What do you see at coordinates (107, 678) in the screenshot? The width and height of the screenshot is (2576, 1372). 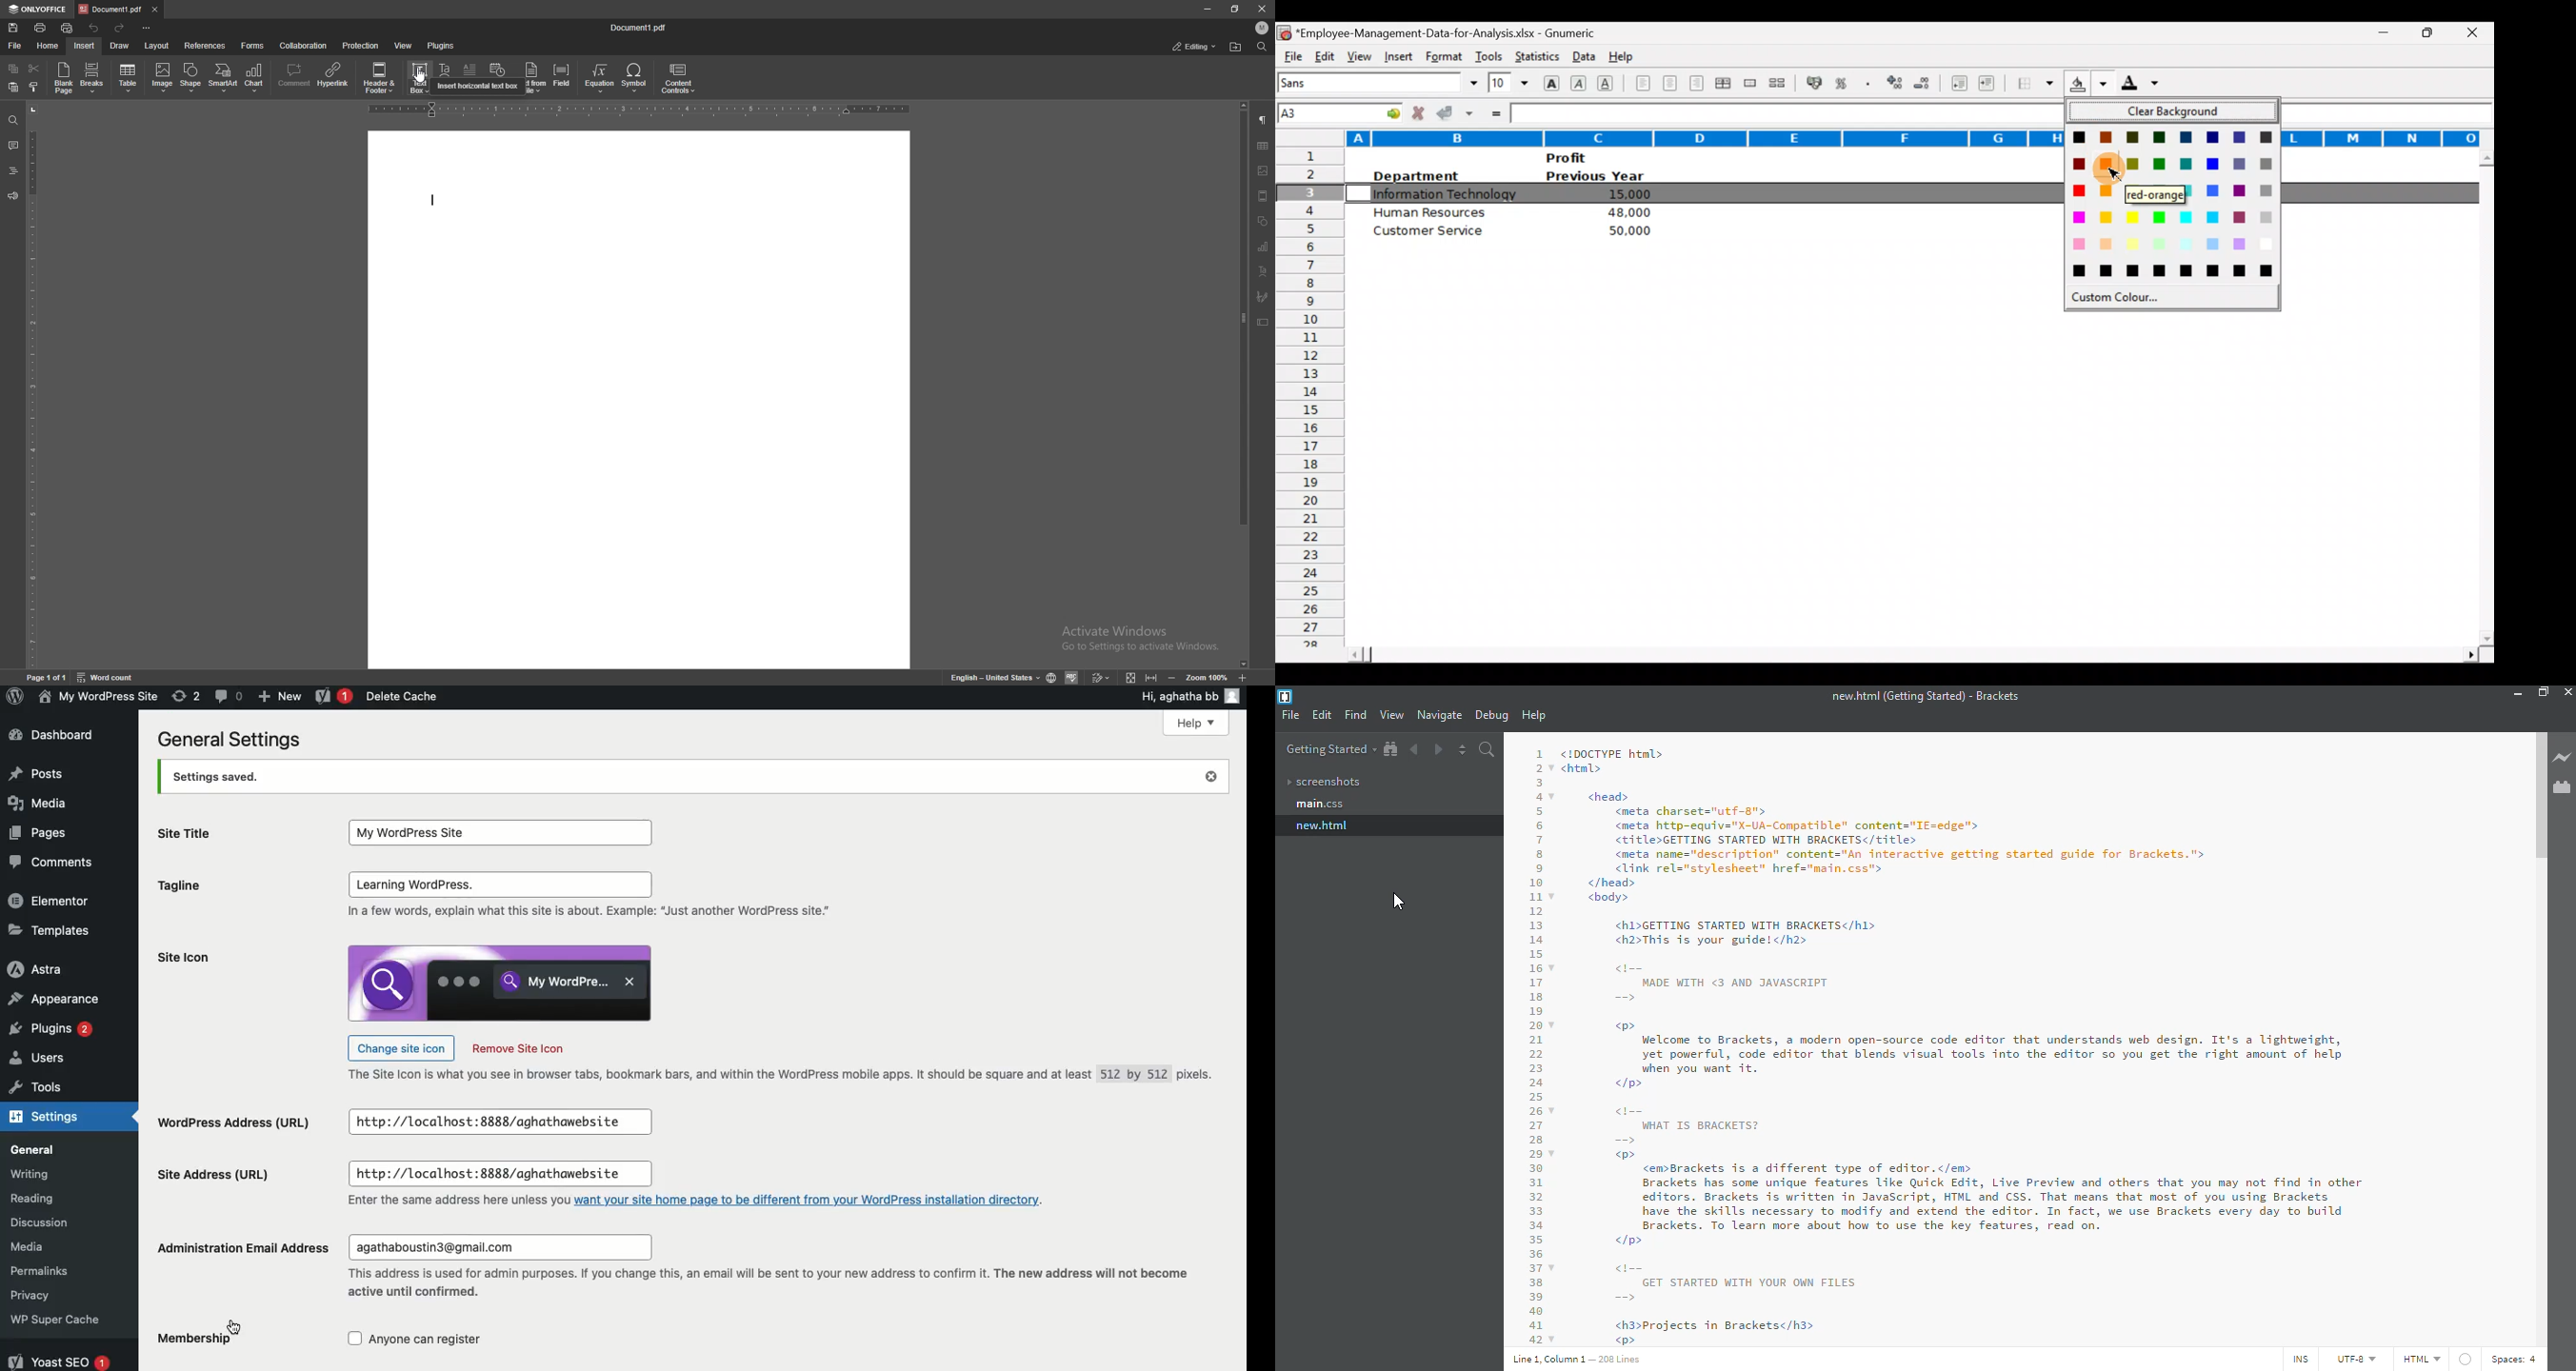 I see `word count` at bounding box center [107, 678].